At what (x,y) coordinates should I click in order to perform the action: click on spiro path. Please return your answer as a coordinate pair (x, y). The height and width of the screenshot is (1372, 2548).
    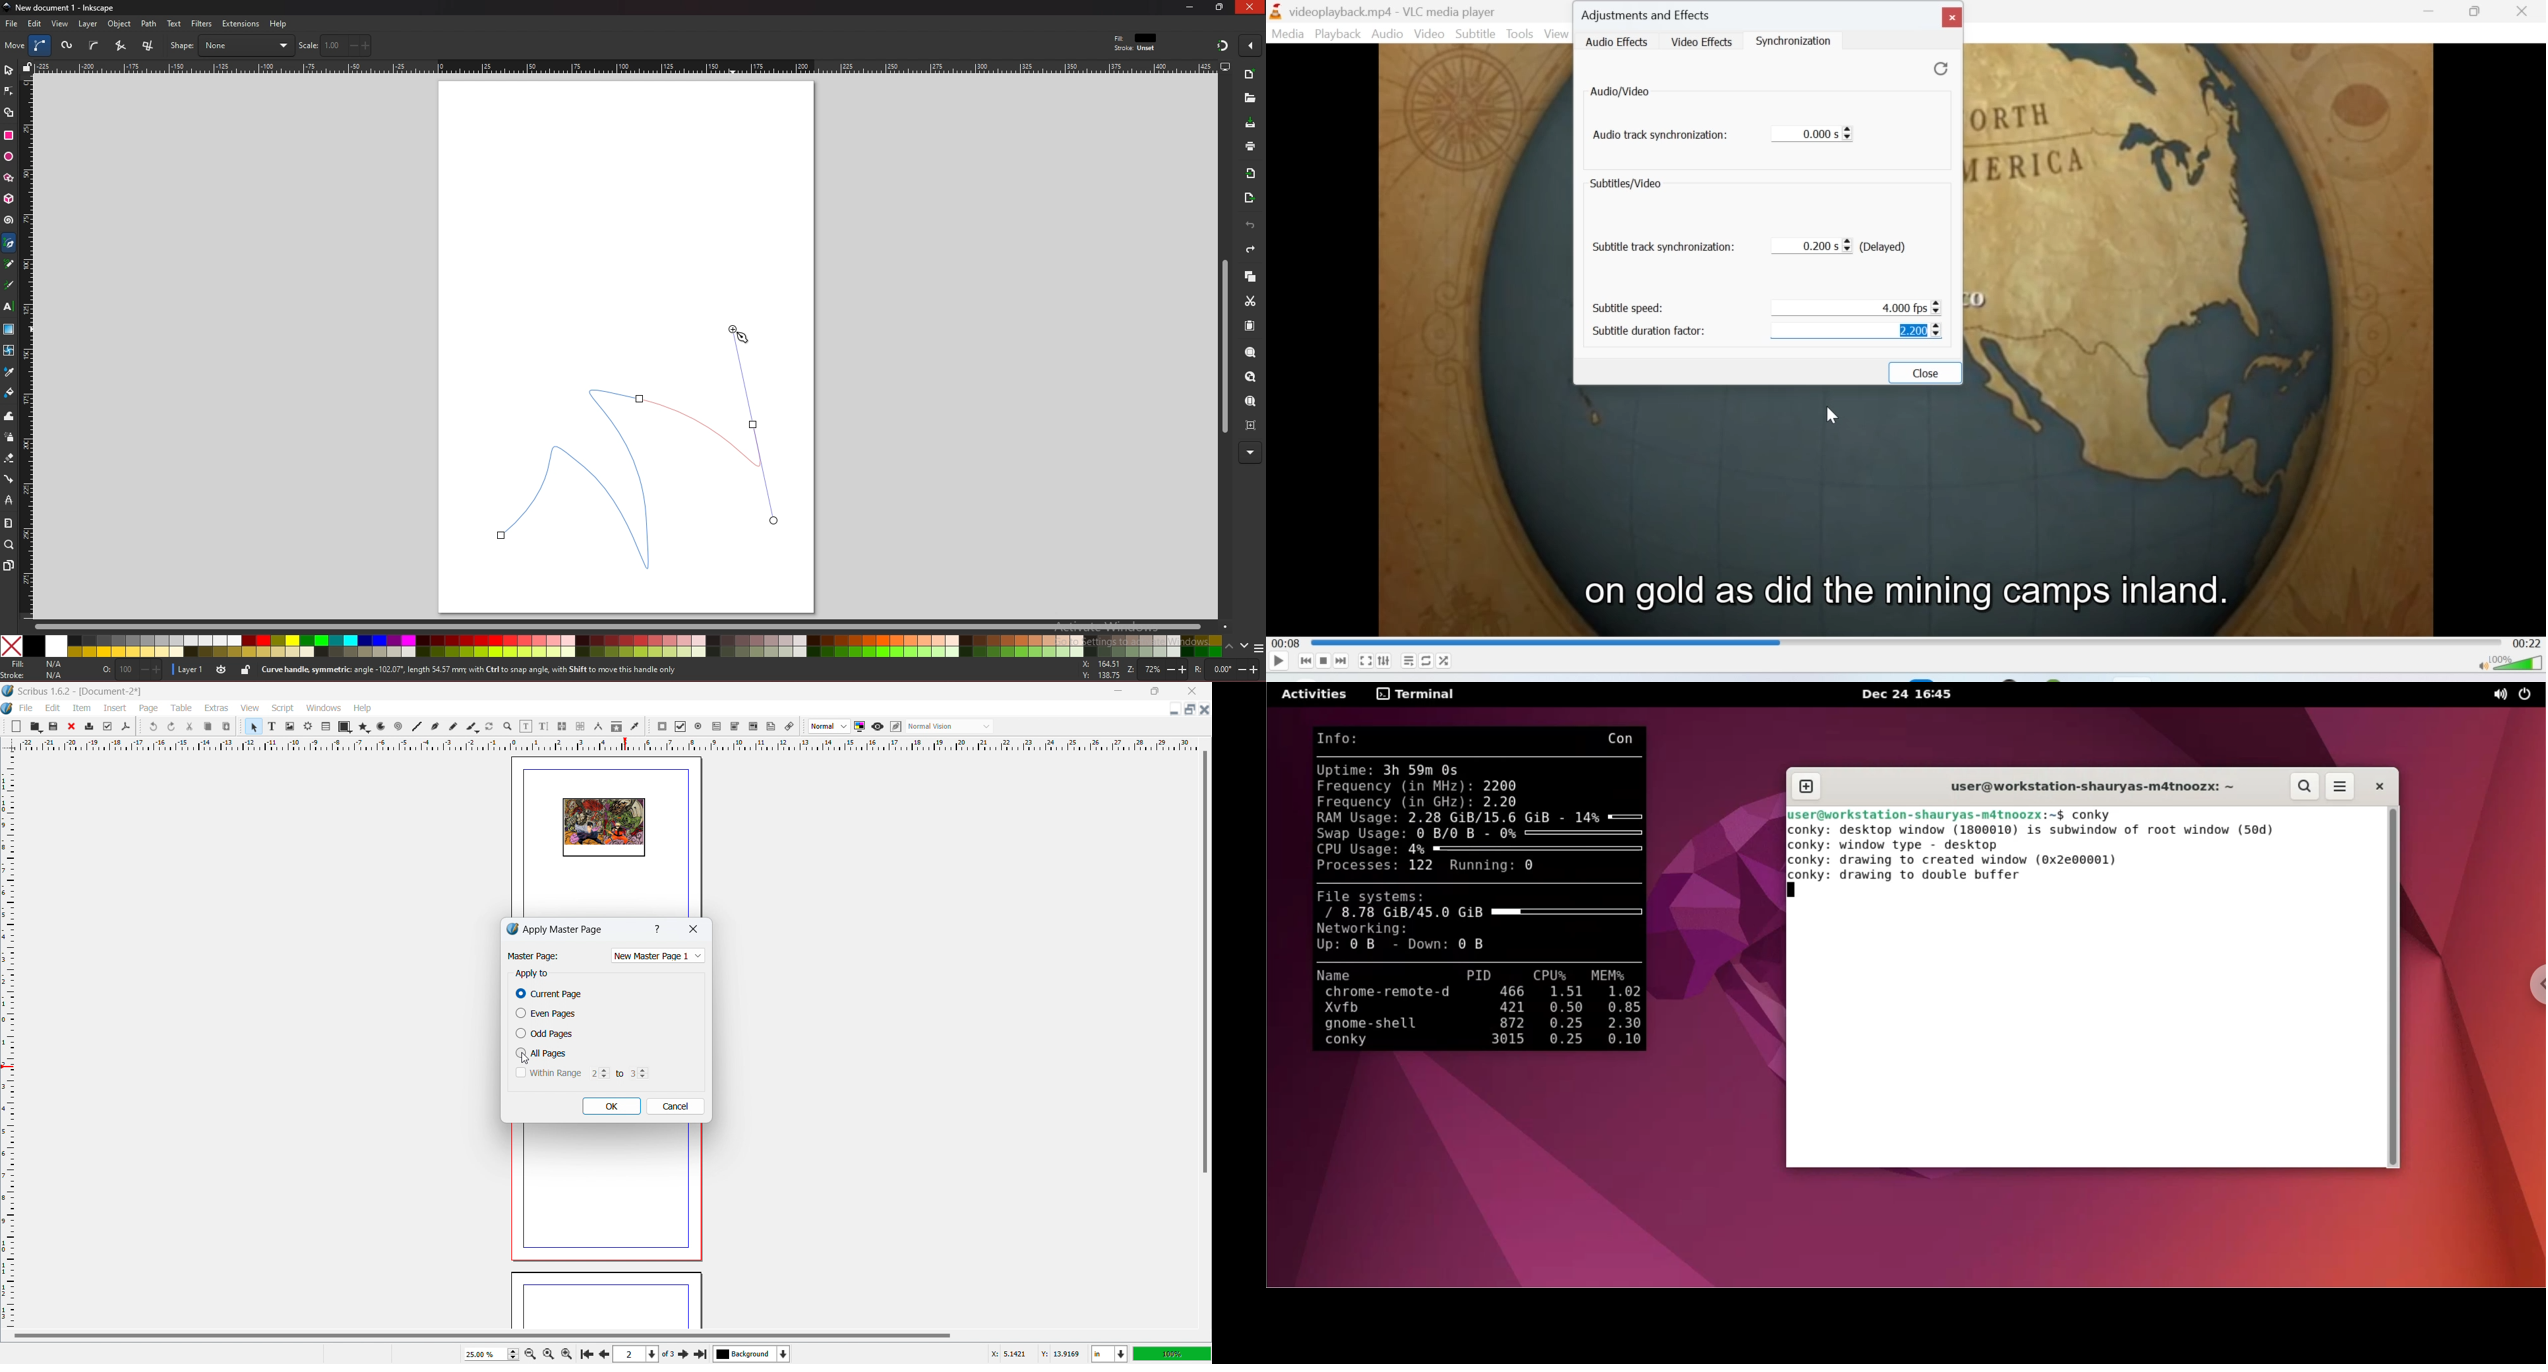
    Looking at the image, I should click on (68, 46).